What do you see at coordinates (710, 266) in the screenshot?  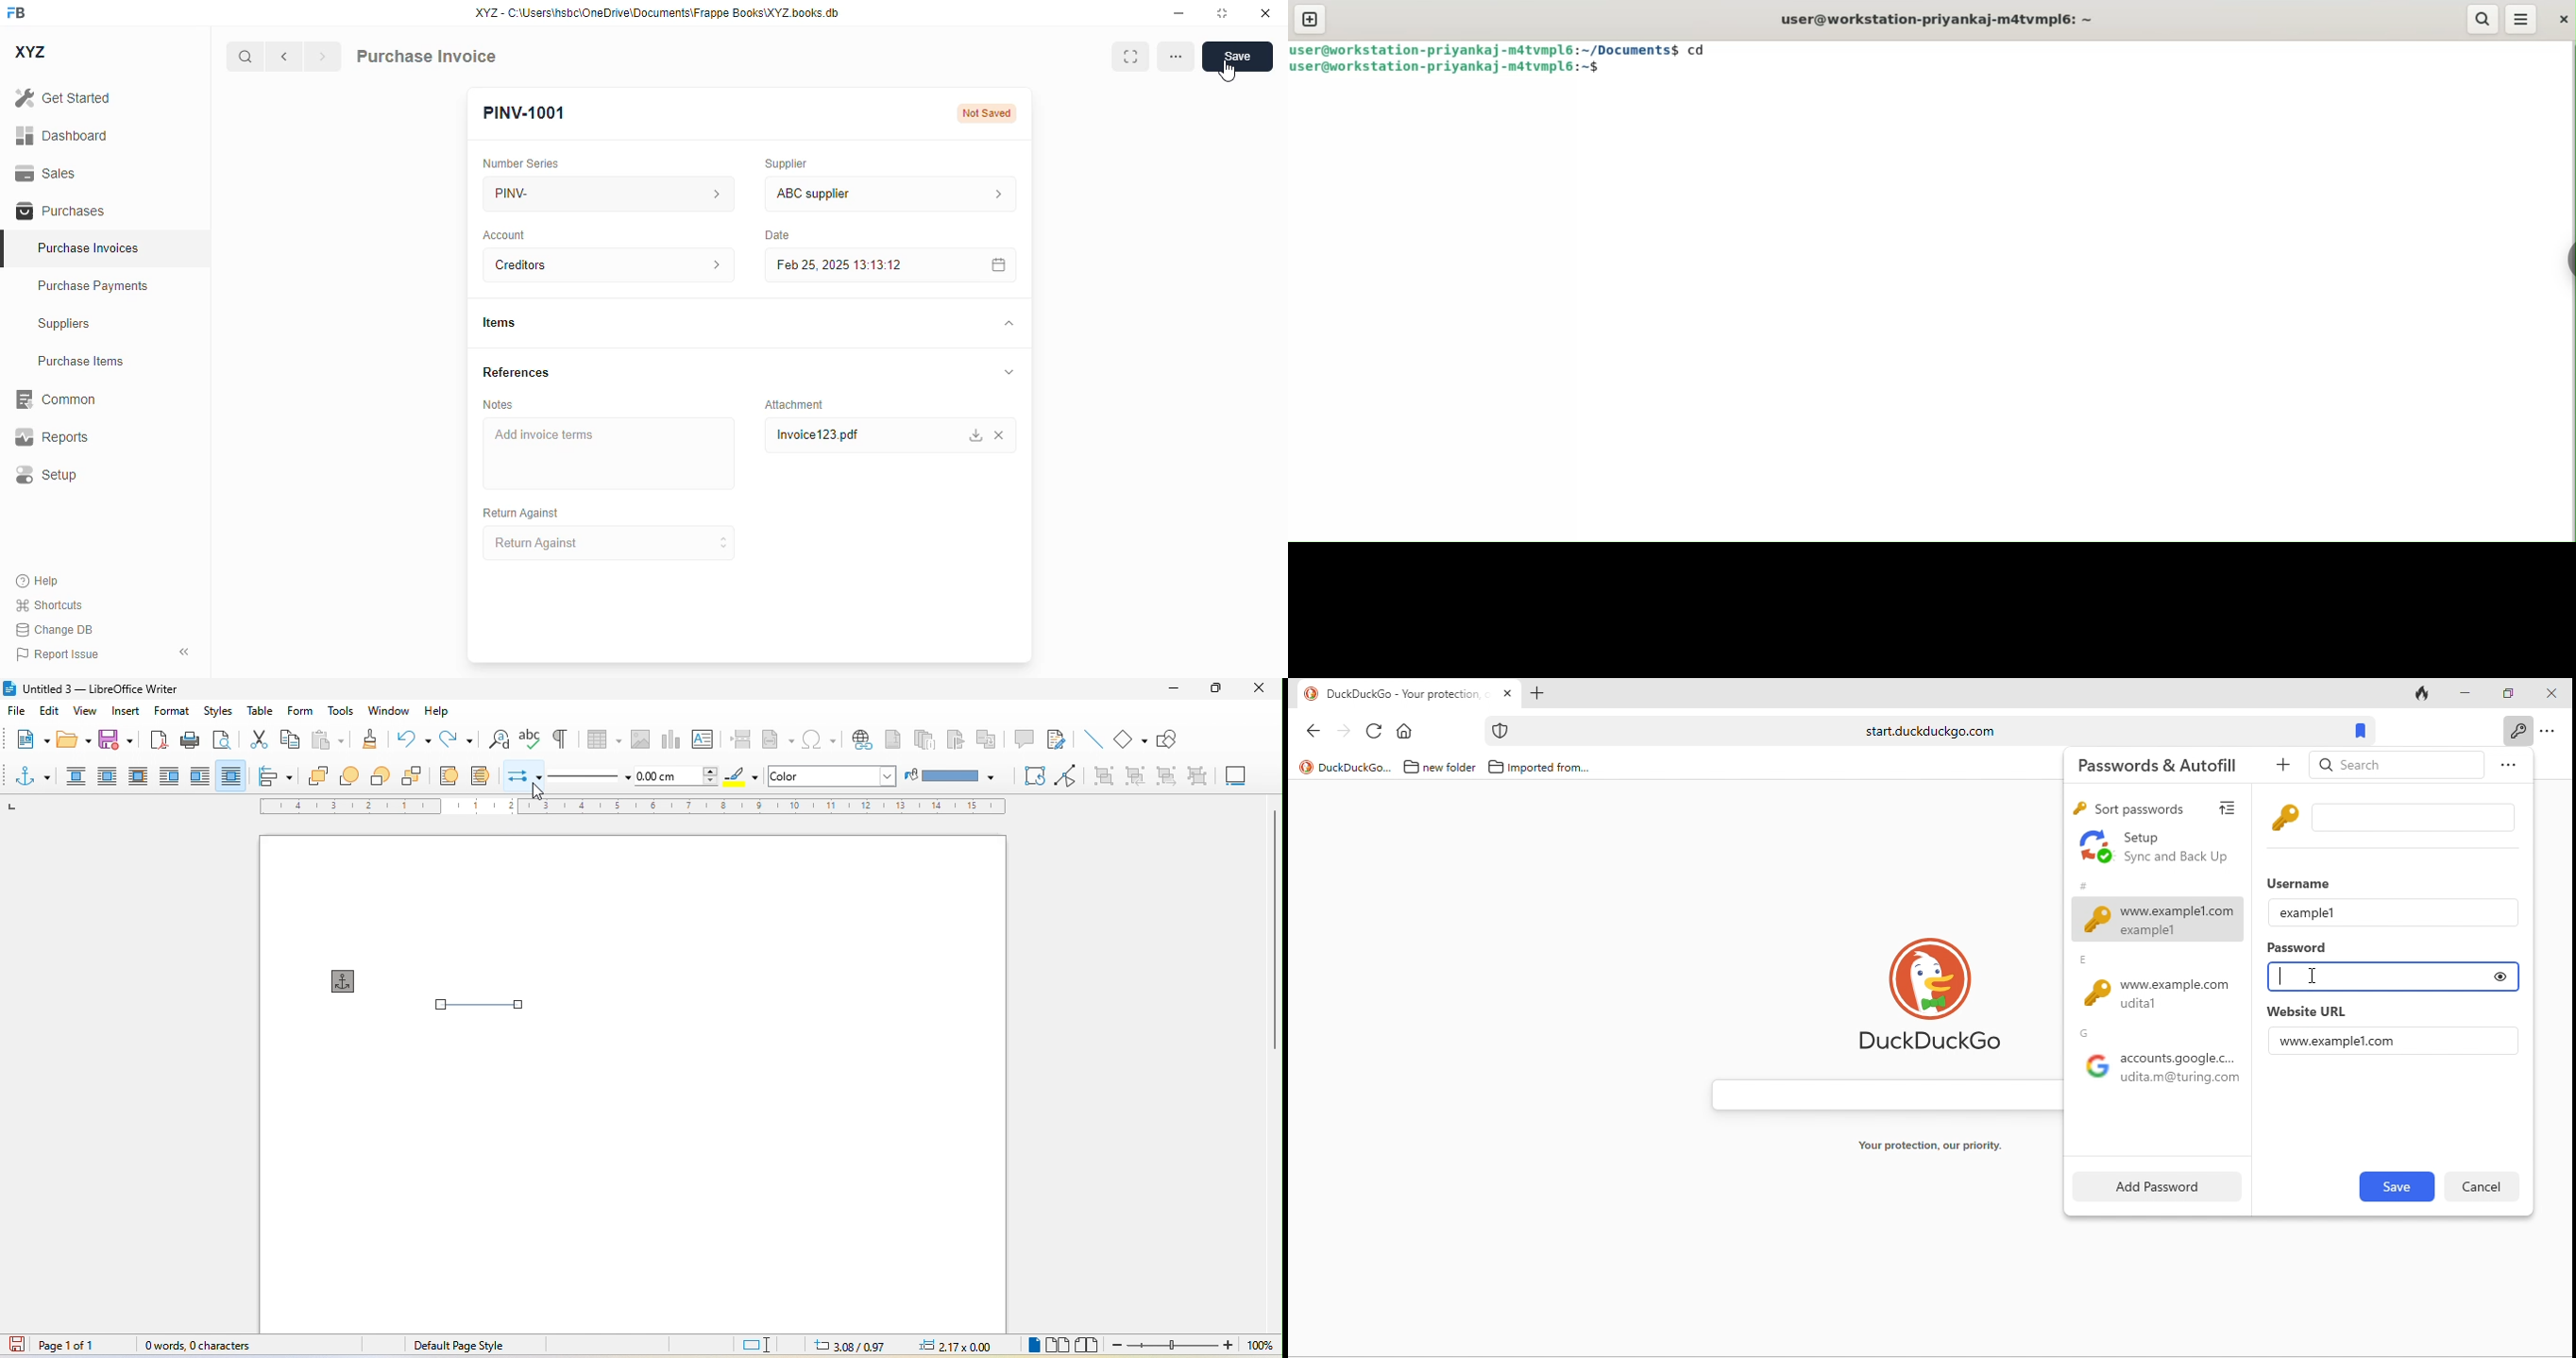 I see `account information` at bounding box center [710, 266].